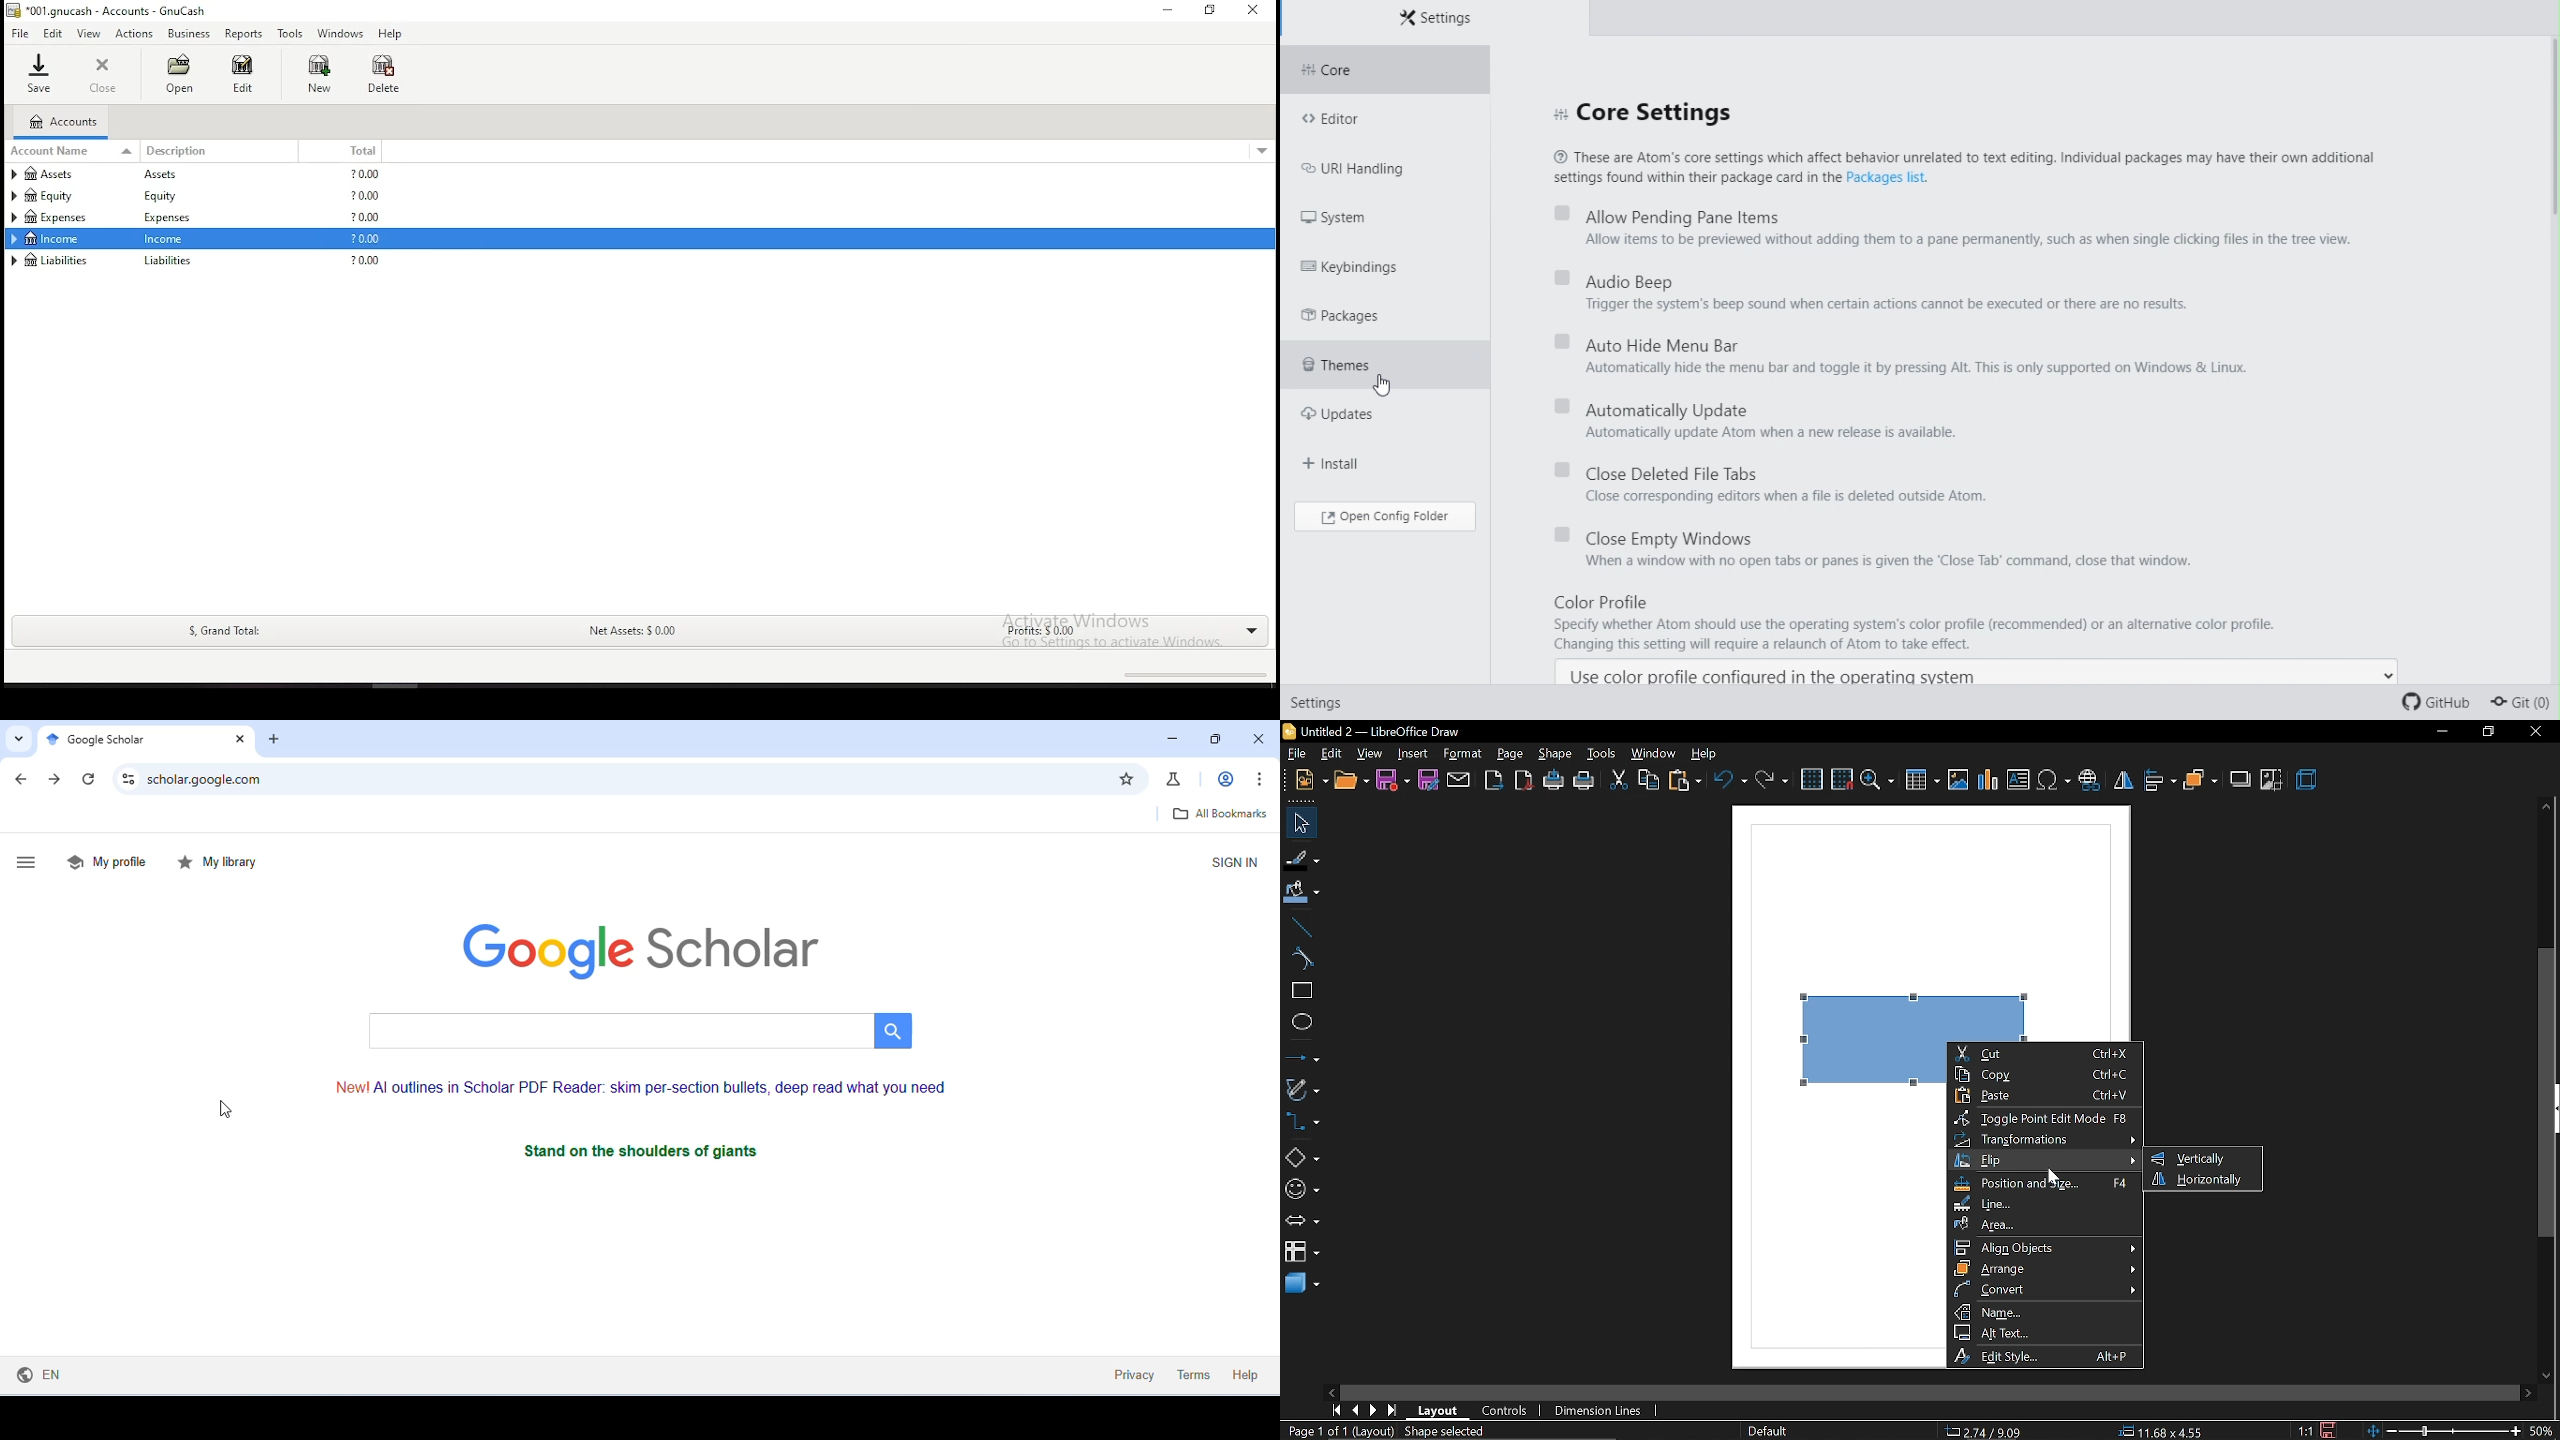  I want to click on window, so click(1655, 753).